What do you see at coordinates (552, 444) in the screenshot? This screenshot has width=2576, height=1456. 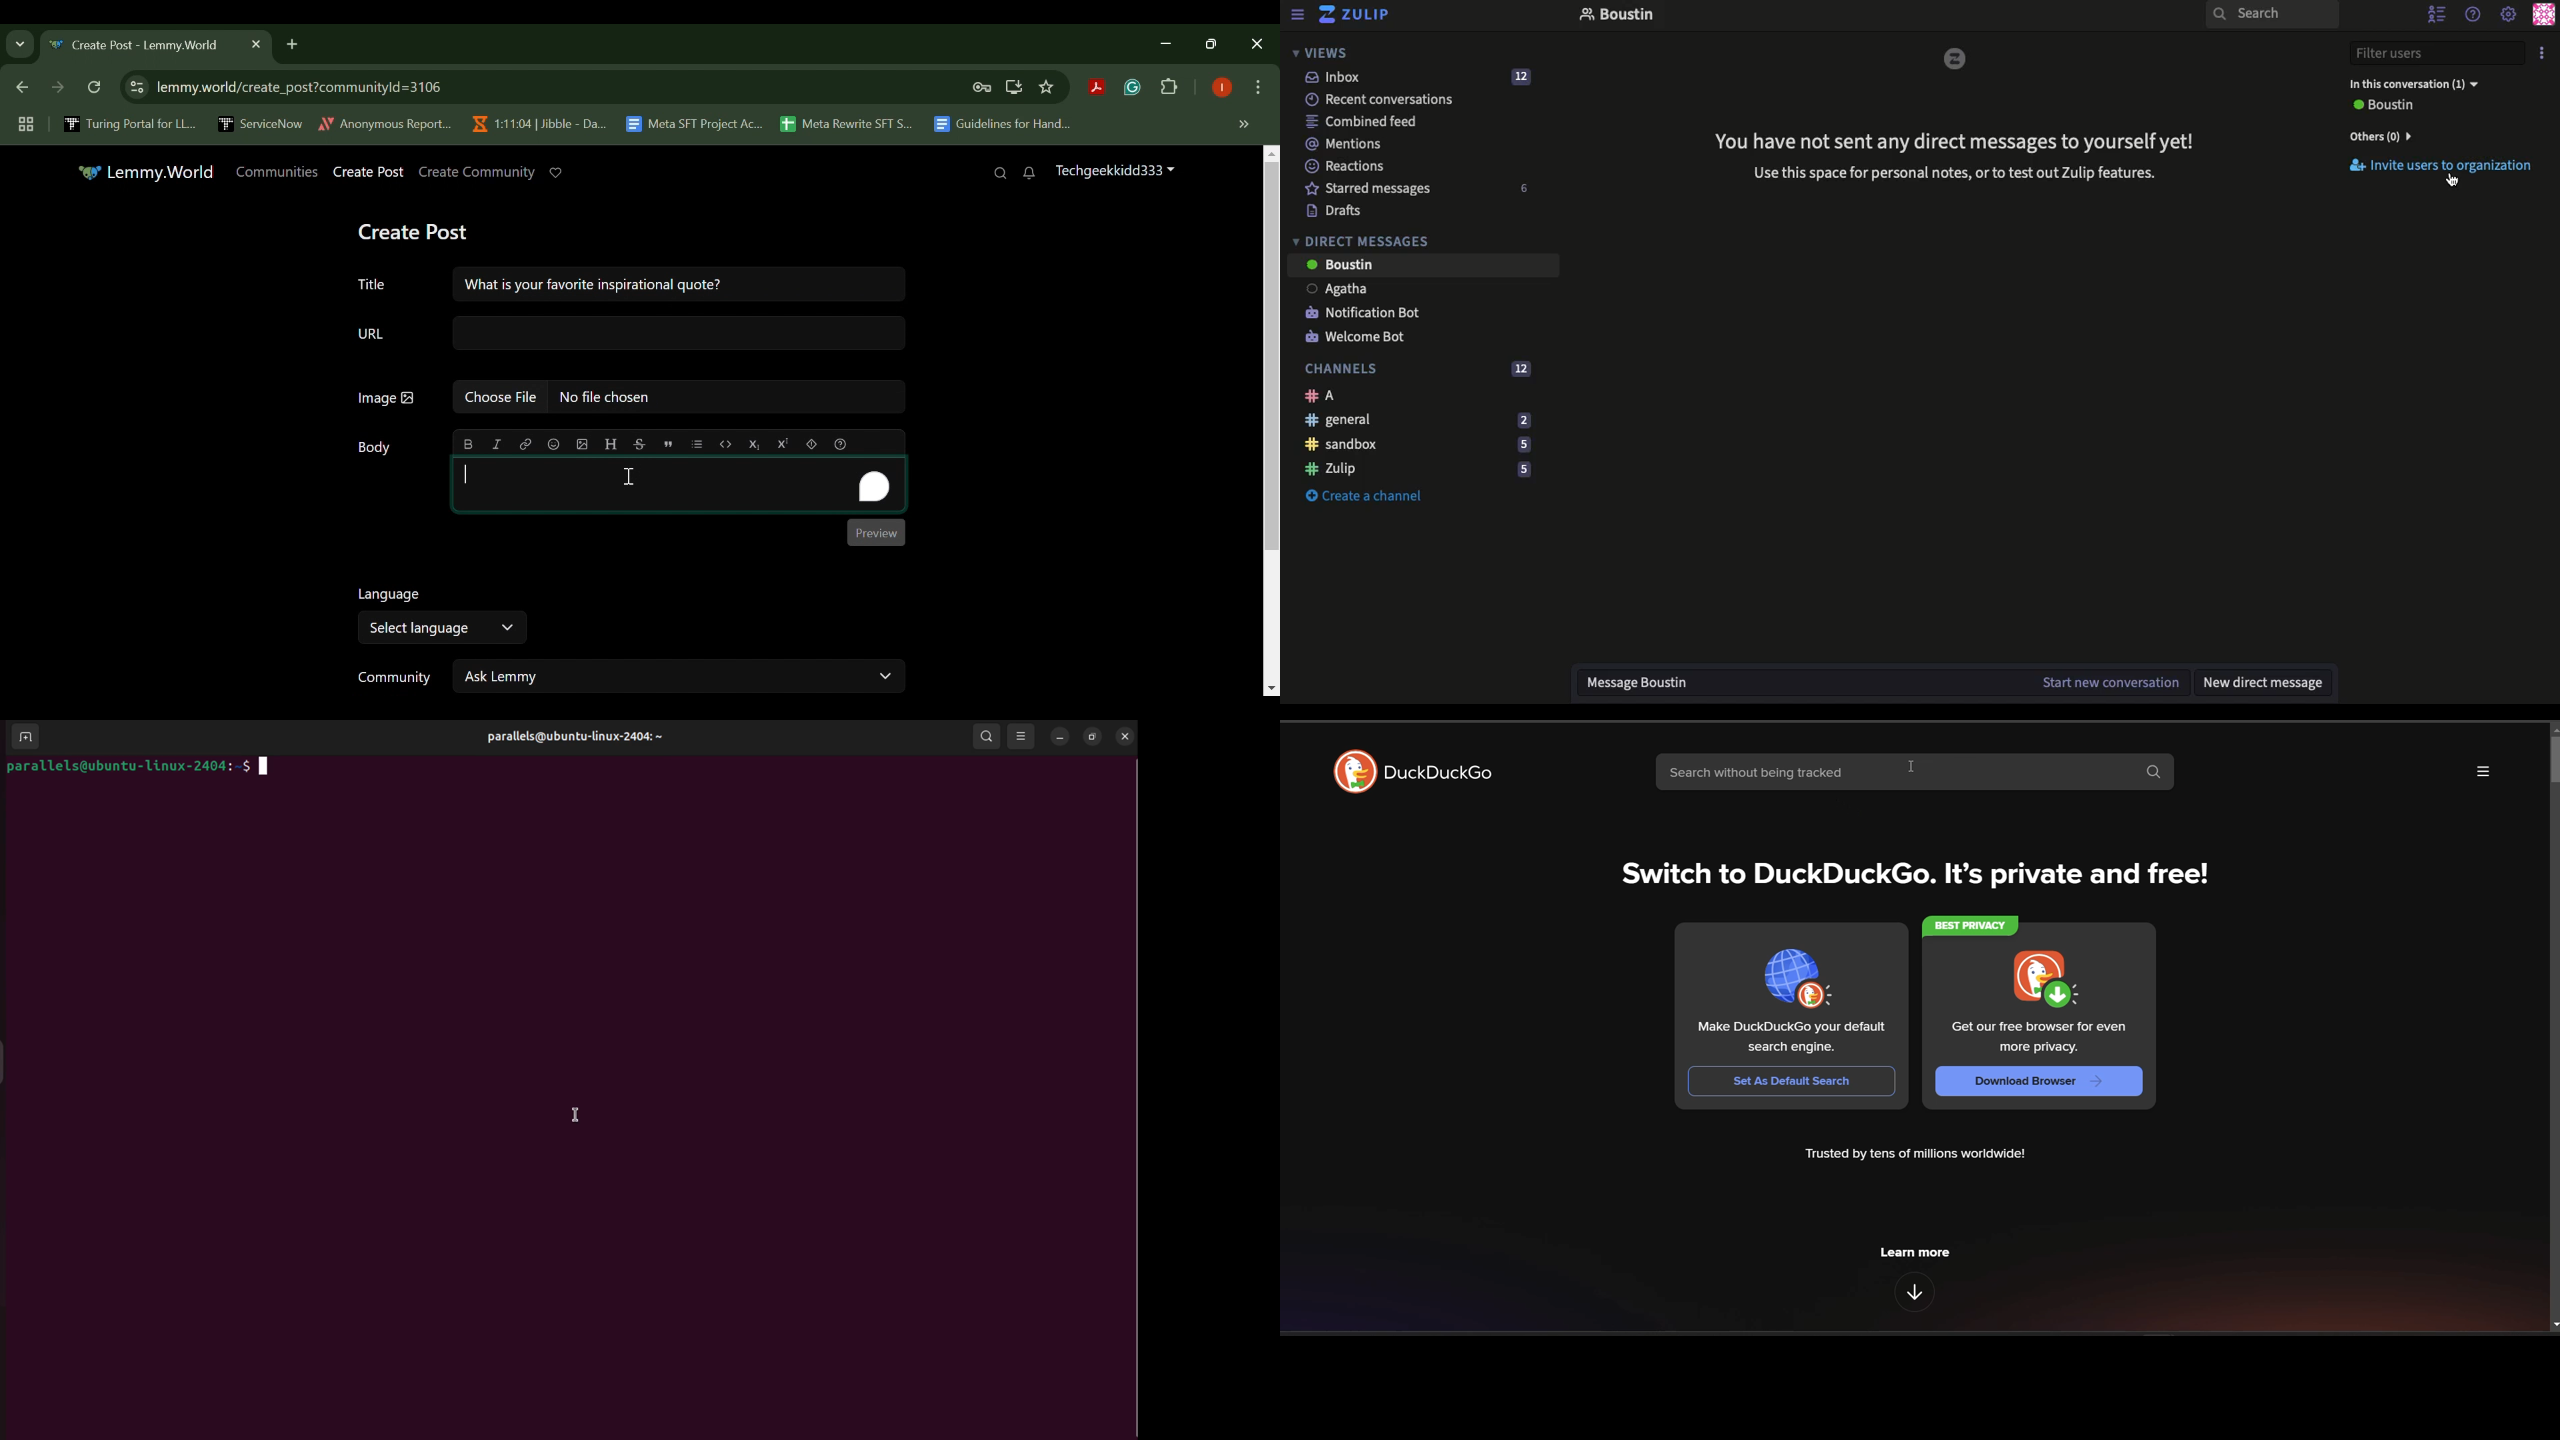 I see `emoji` at bounding box center [552, 444].